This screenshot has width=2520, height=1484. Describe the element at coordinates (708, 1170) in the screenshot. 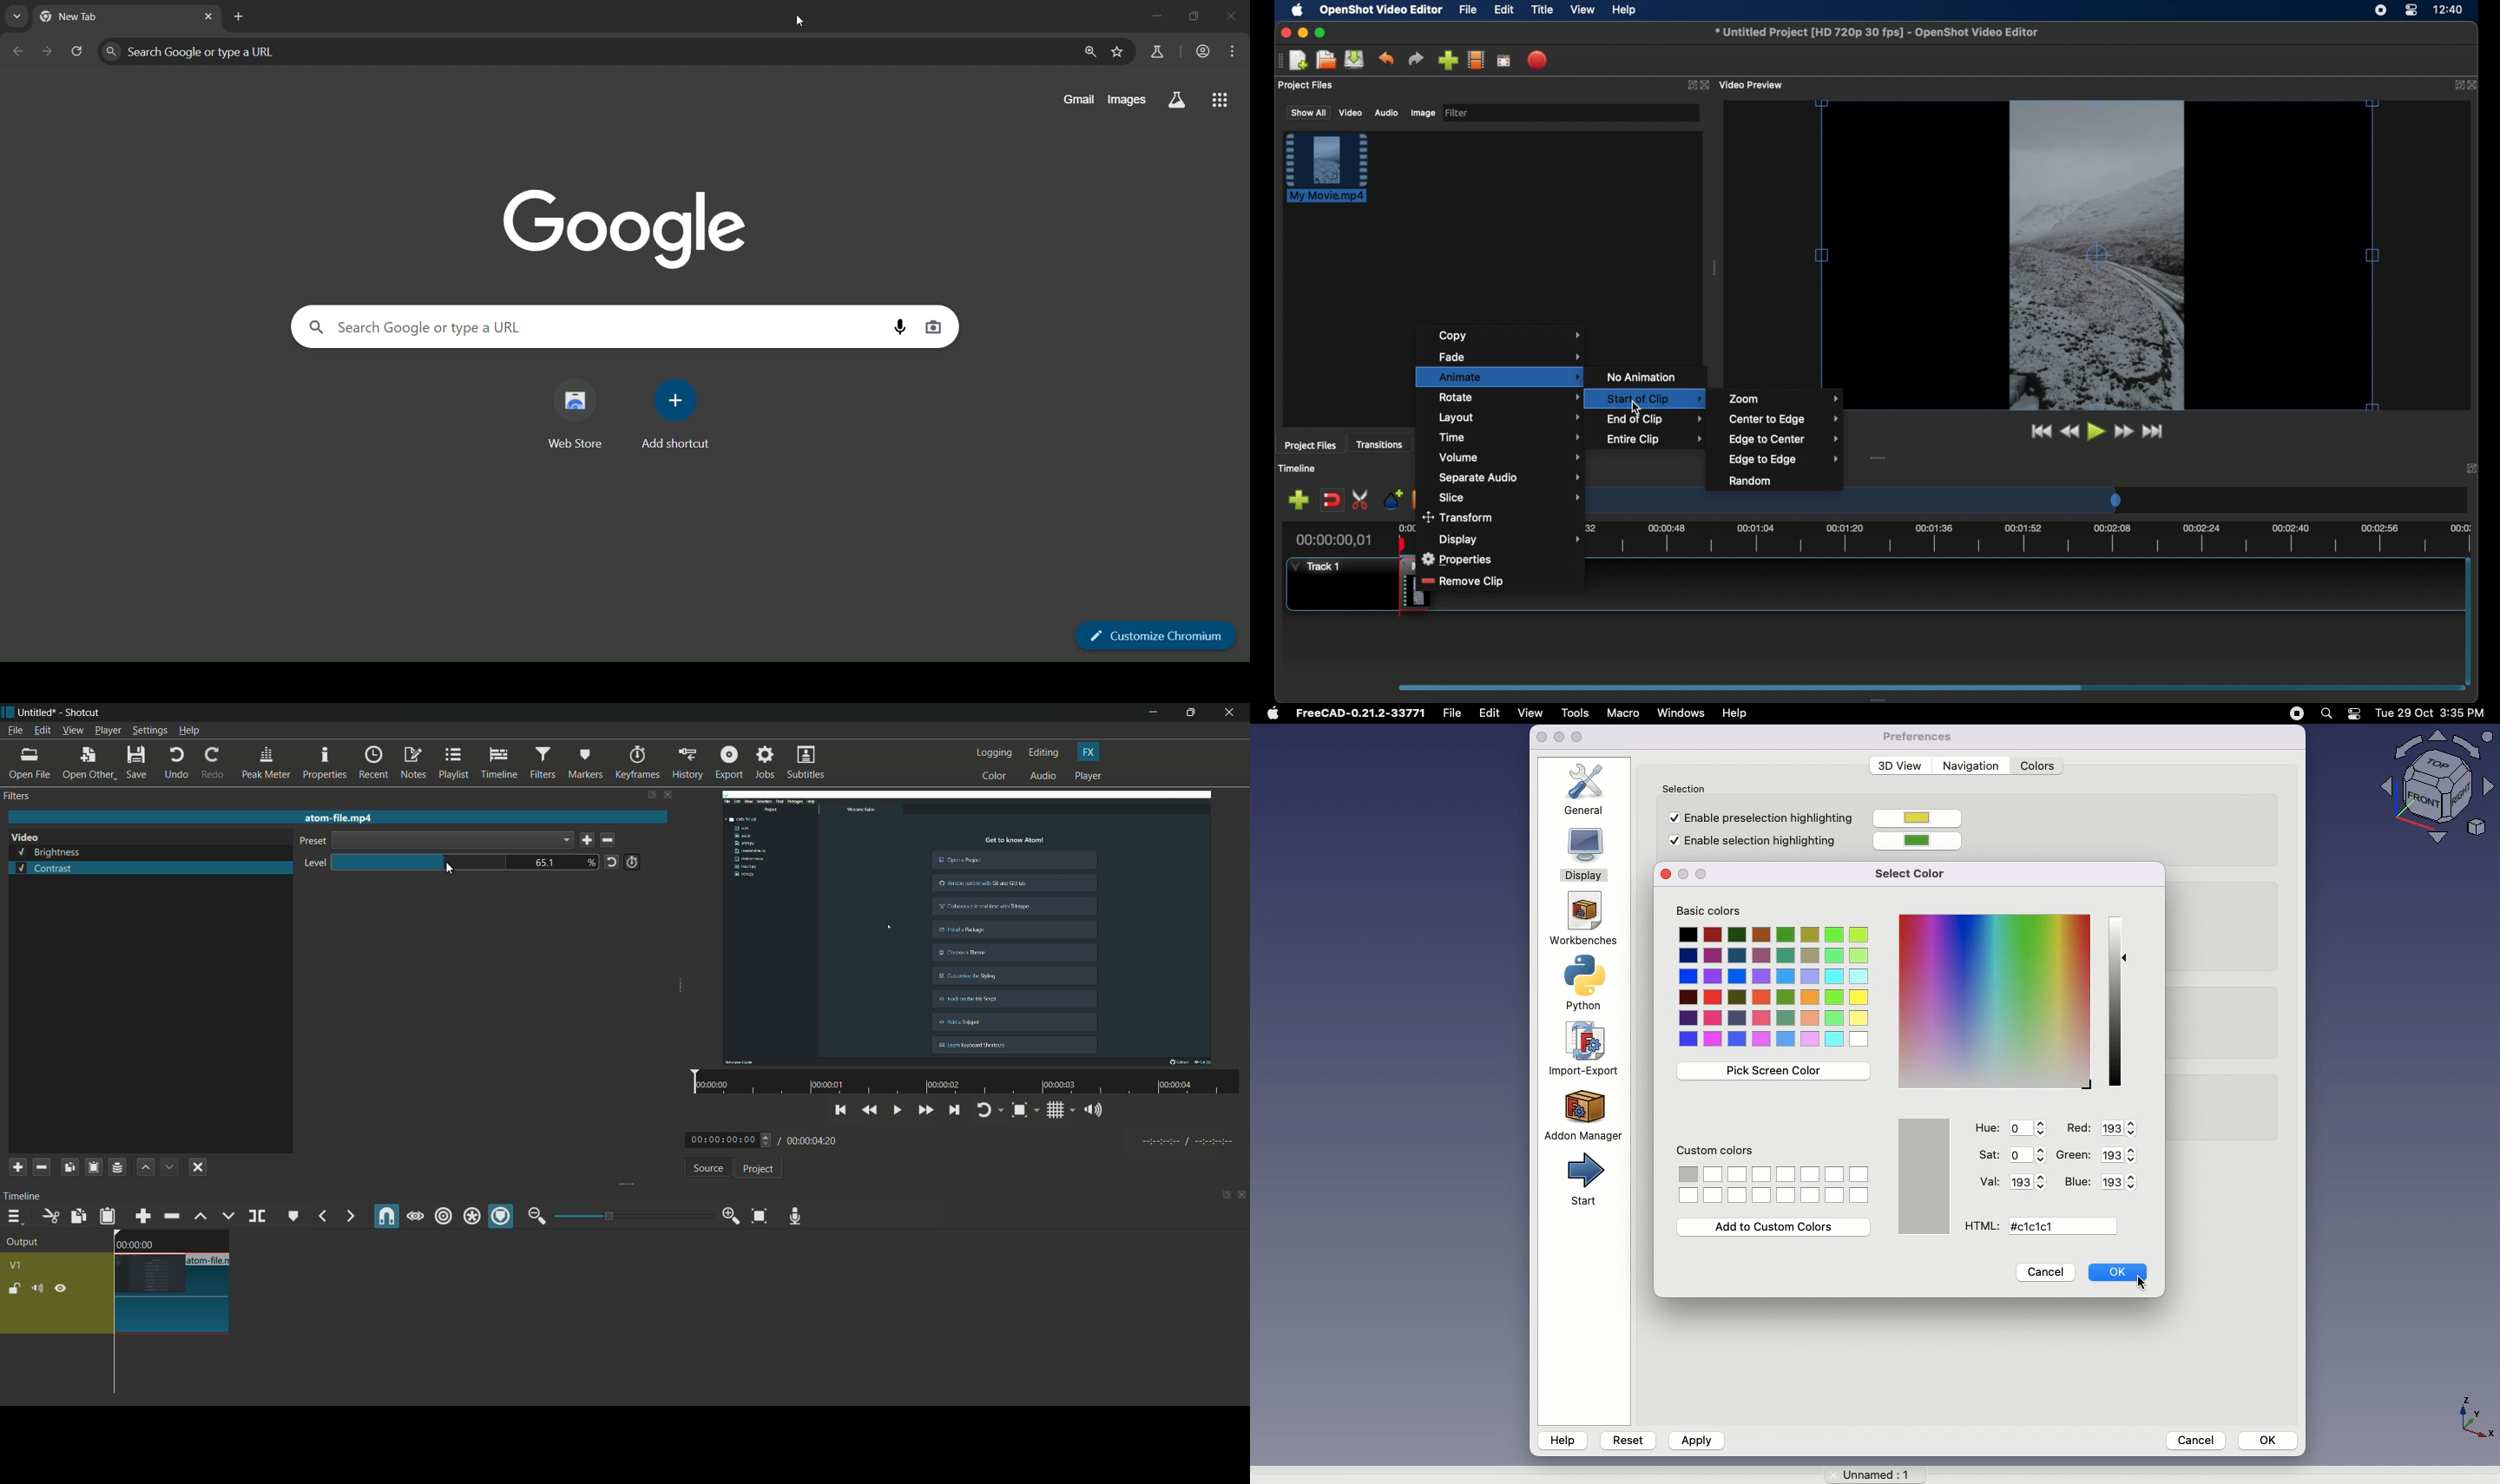

I see `source` at that location.